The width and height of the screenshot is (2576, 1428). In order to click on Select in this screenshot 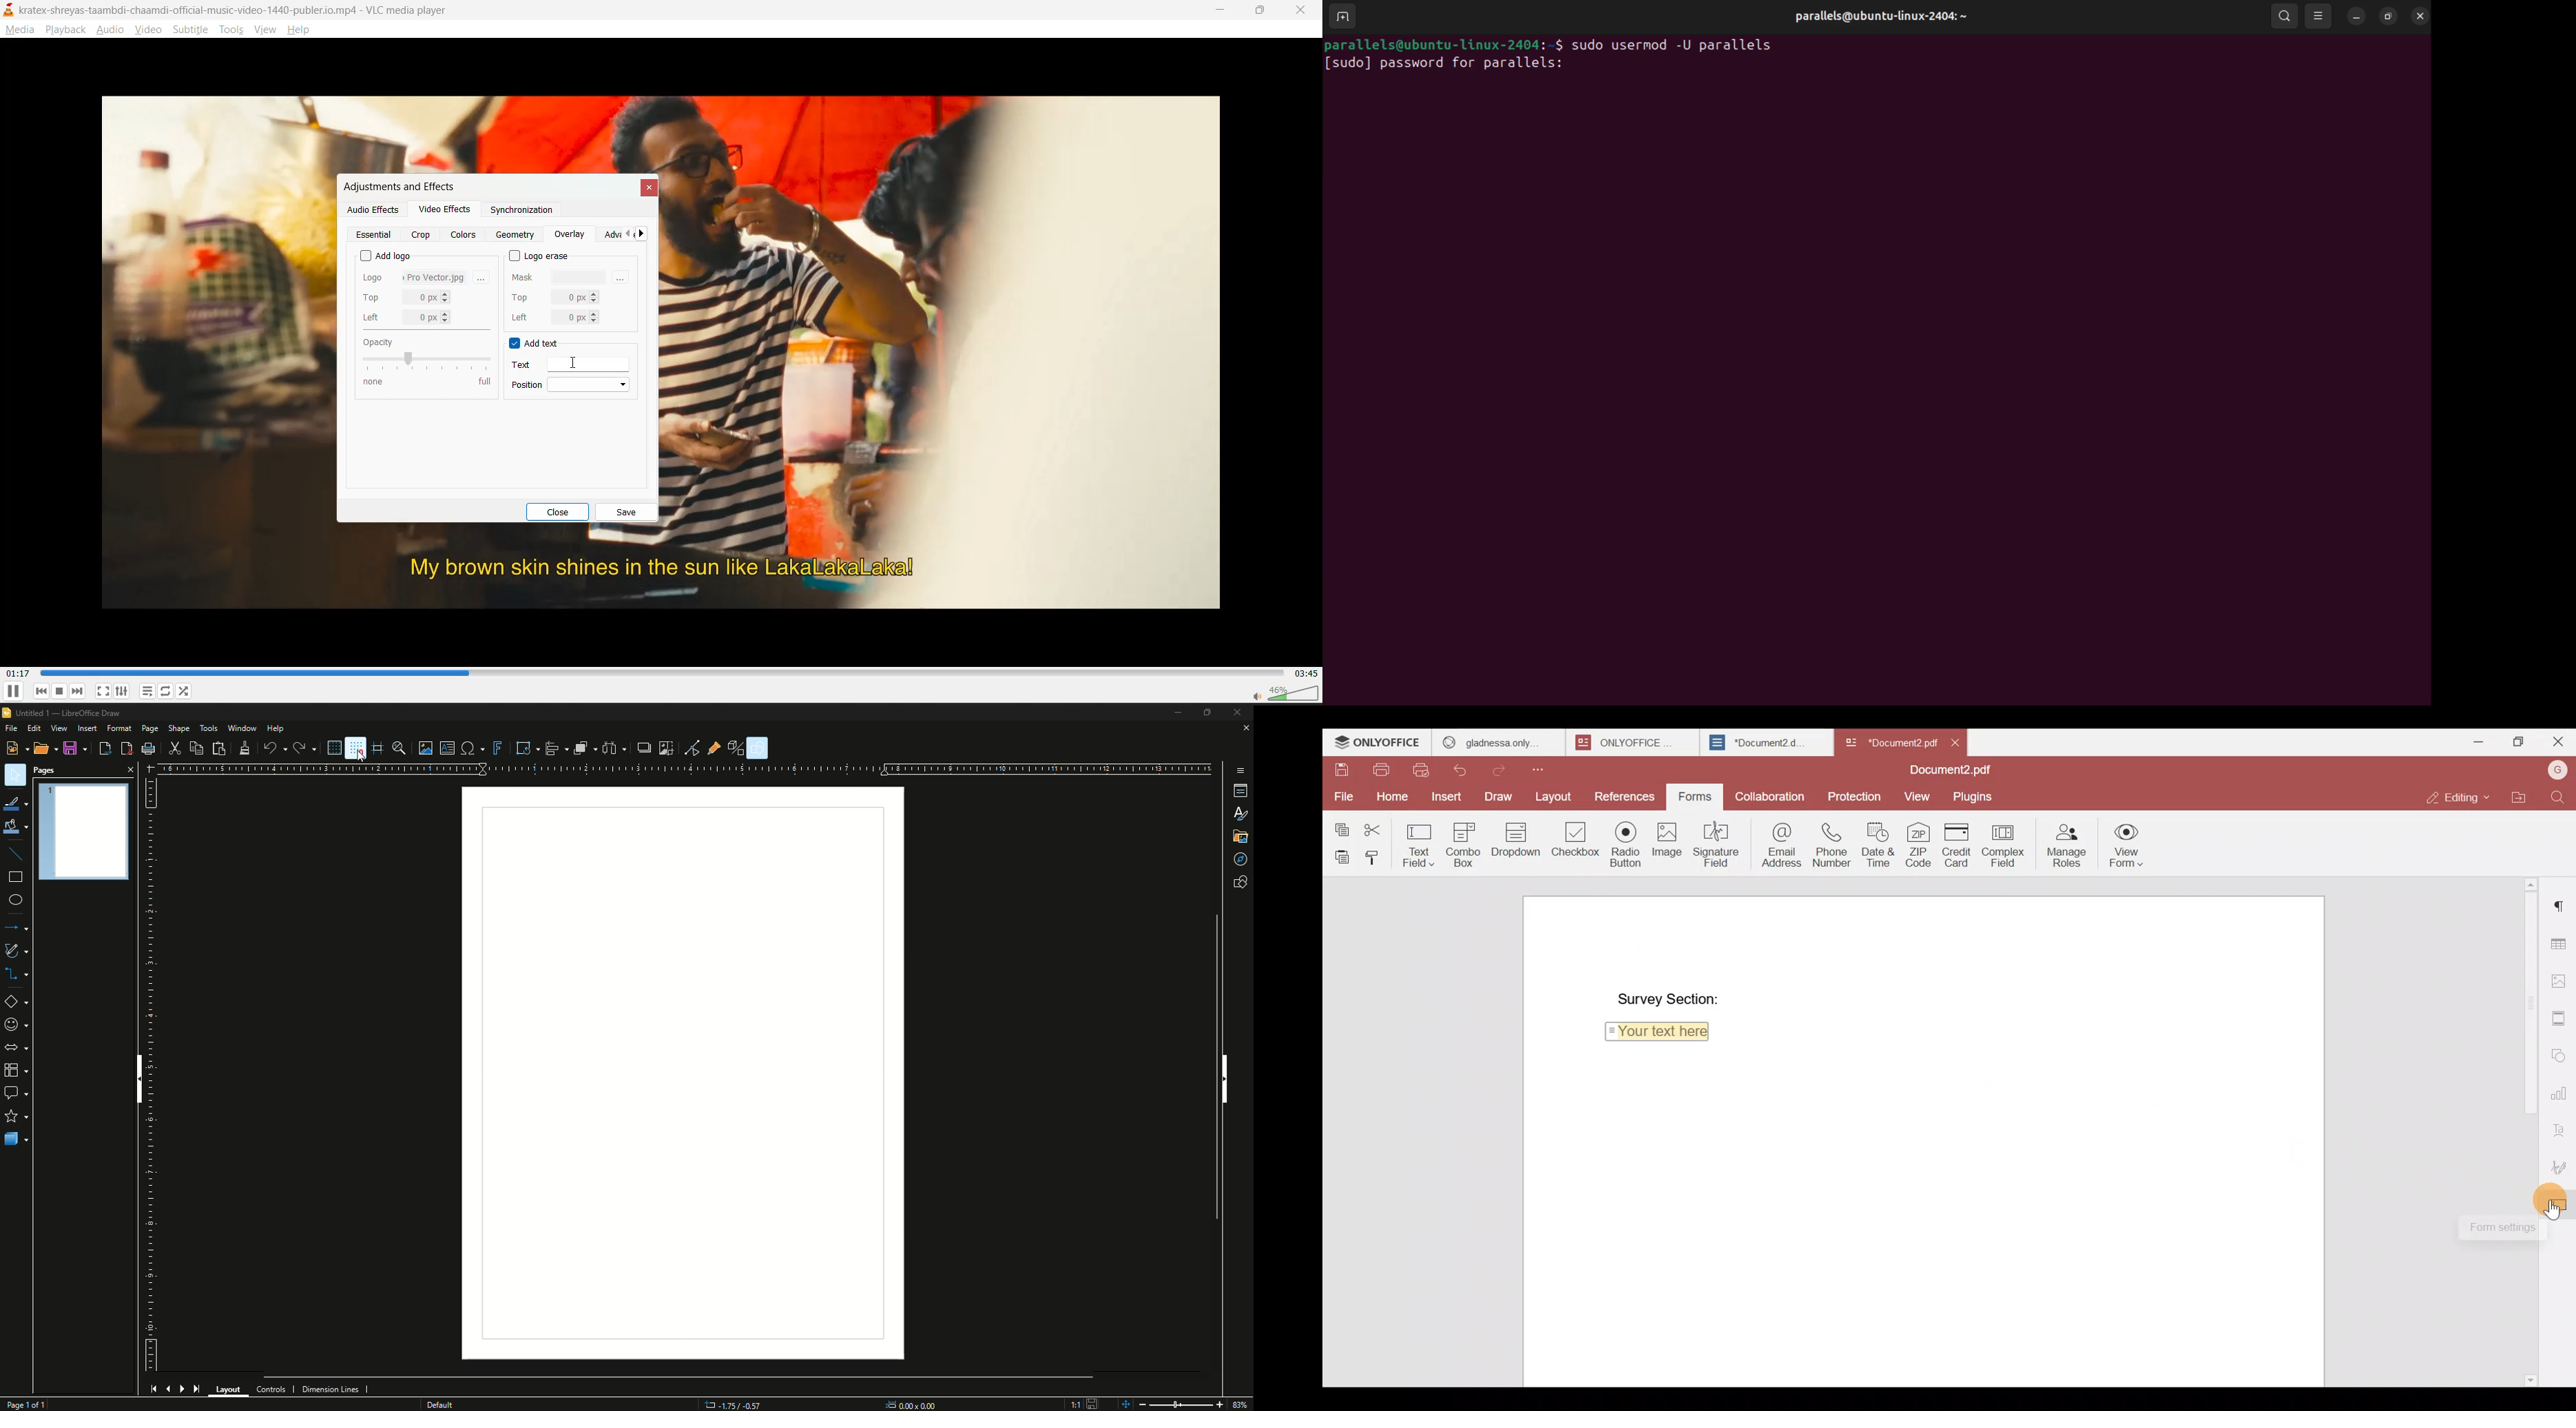, I will do `click(14, 774)`.